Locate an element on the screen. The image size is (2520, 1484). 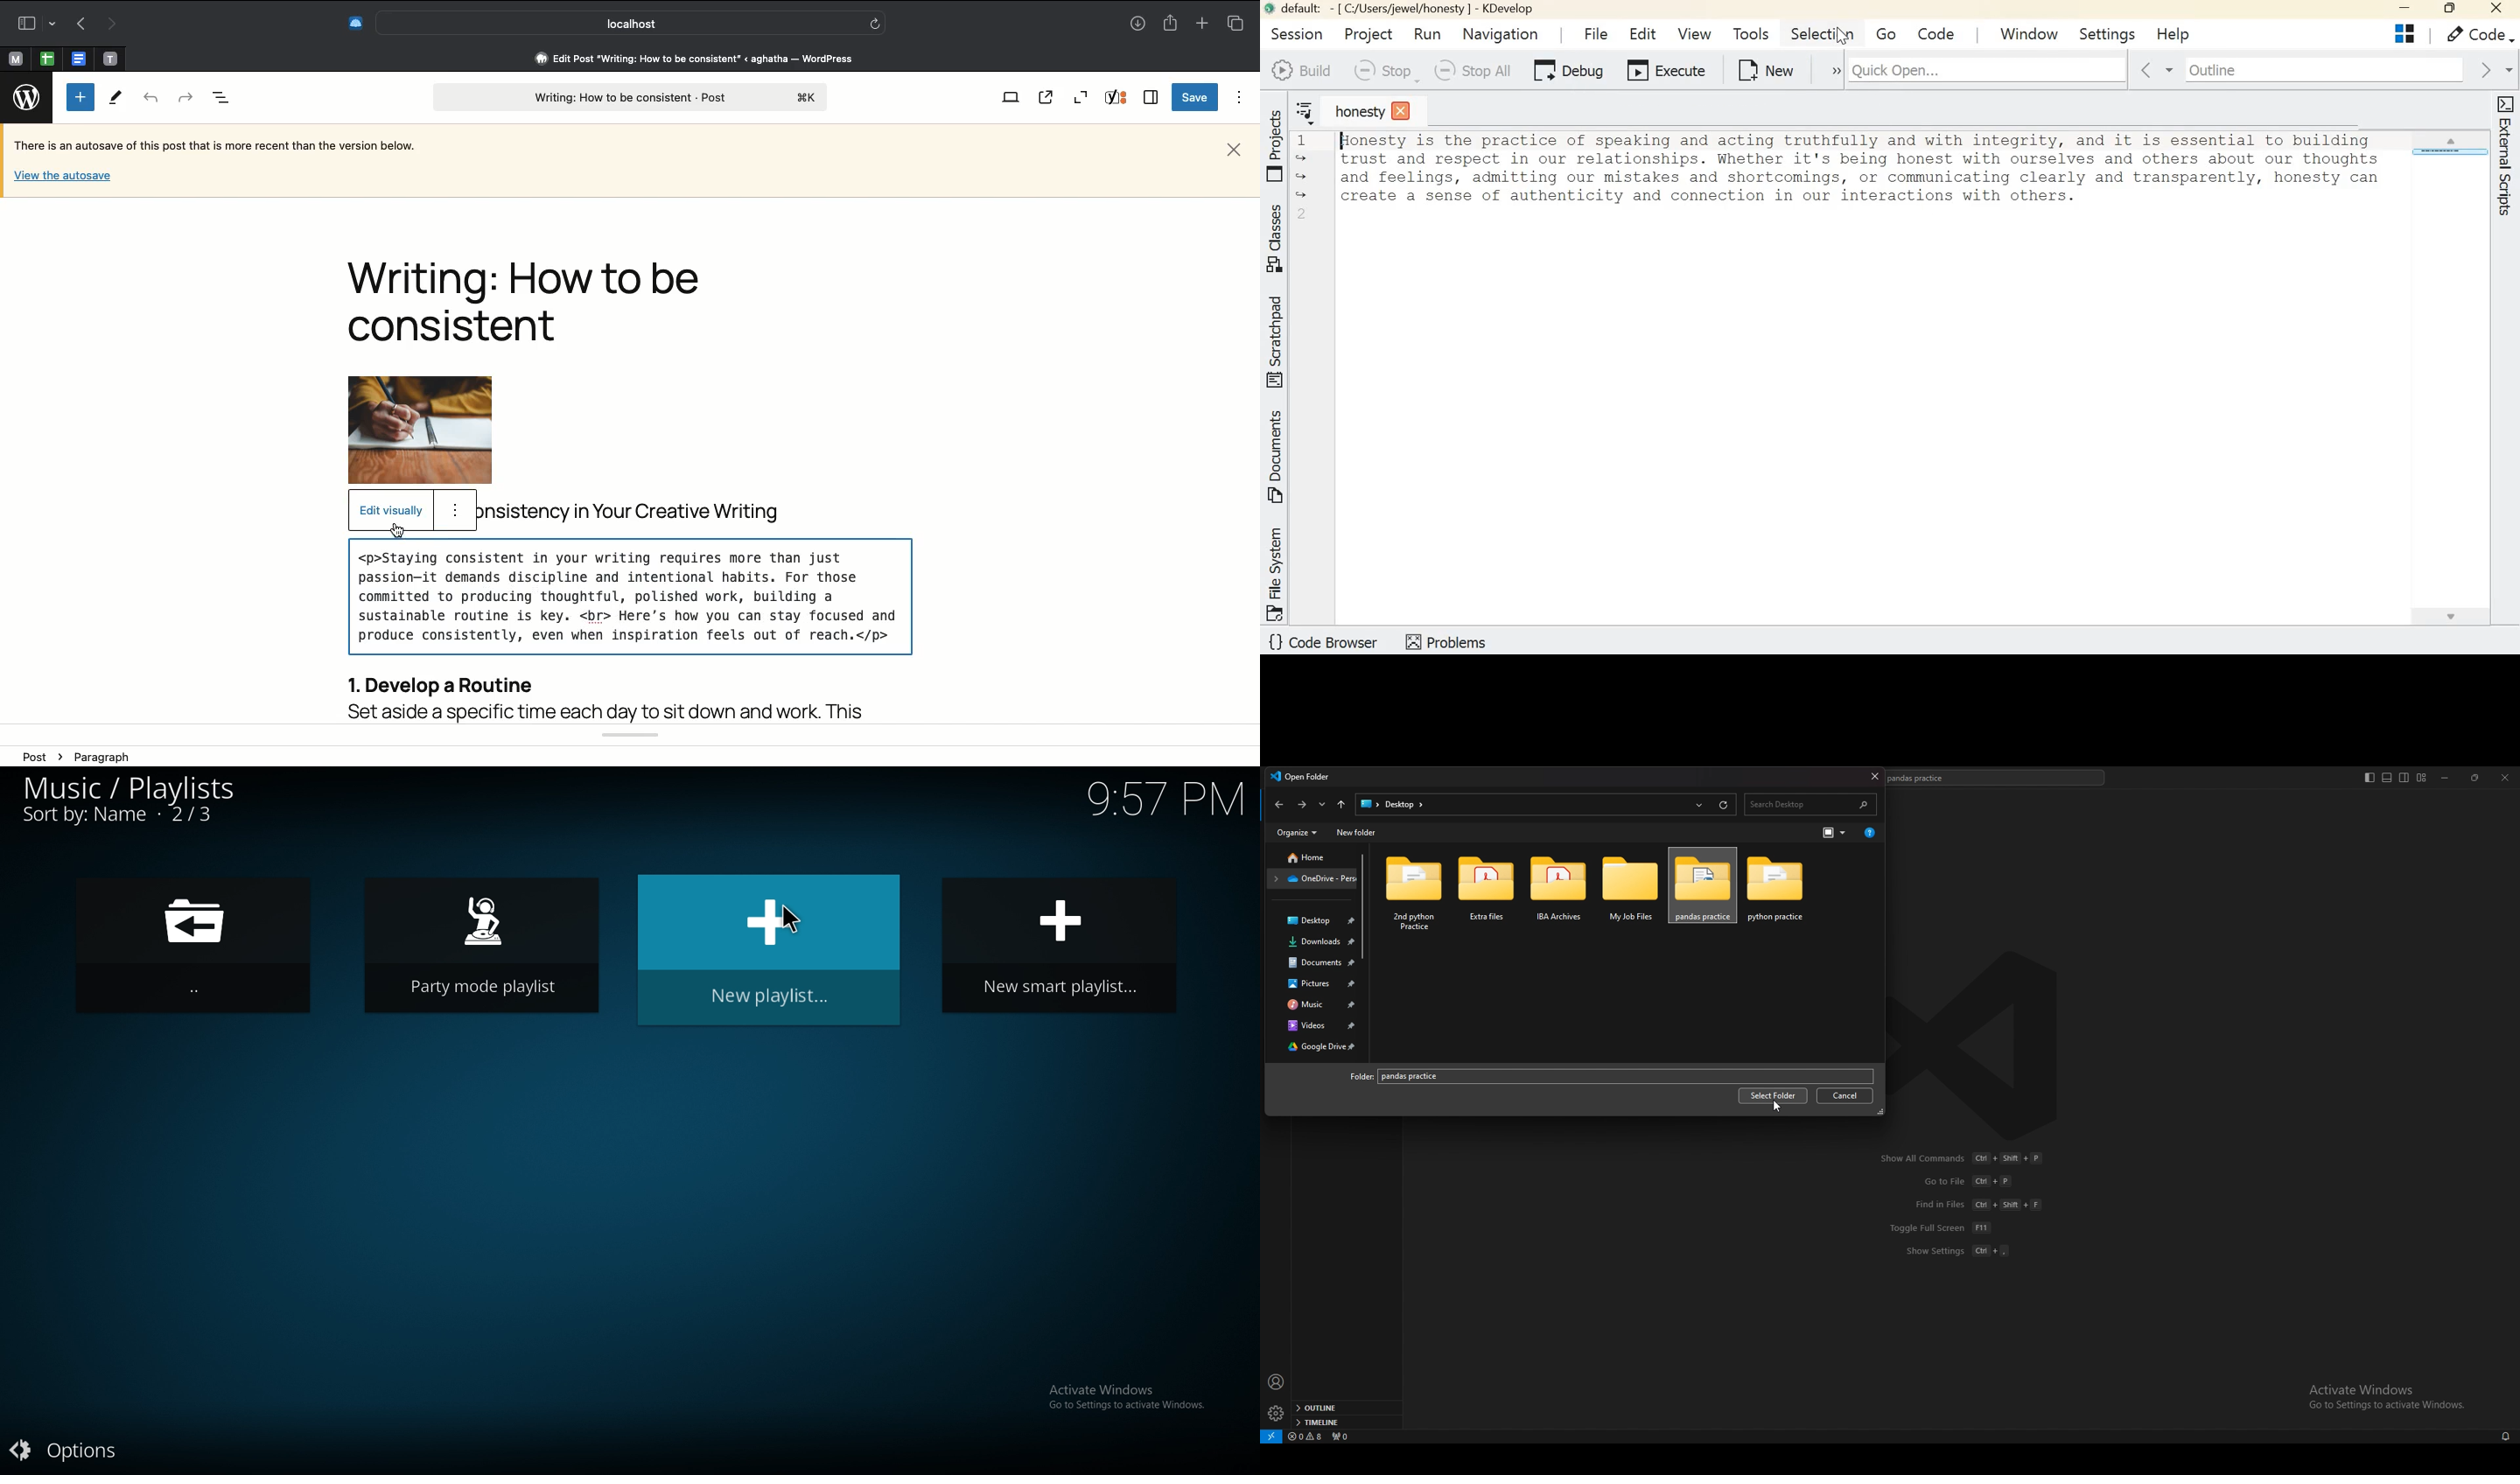
back is located at coordinates (191, 945).